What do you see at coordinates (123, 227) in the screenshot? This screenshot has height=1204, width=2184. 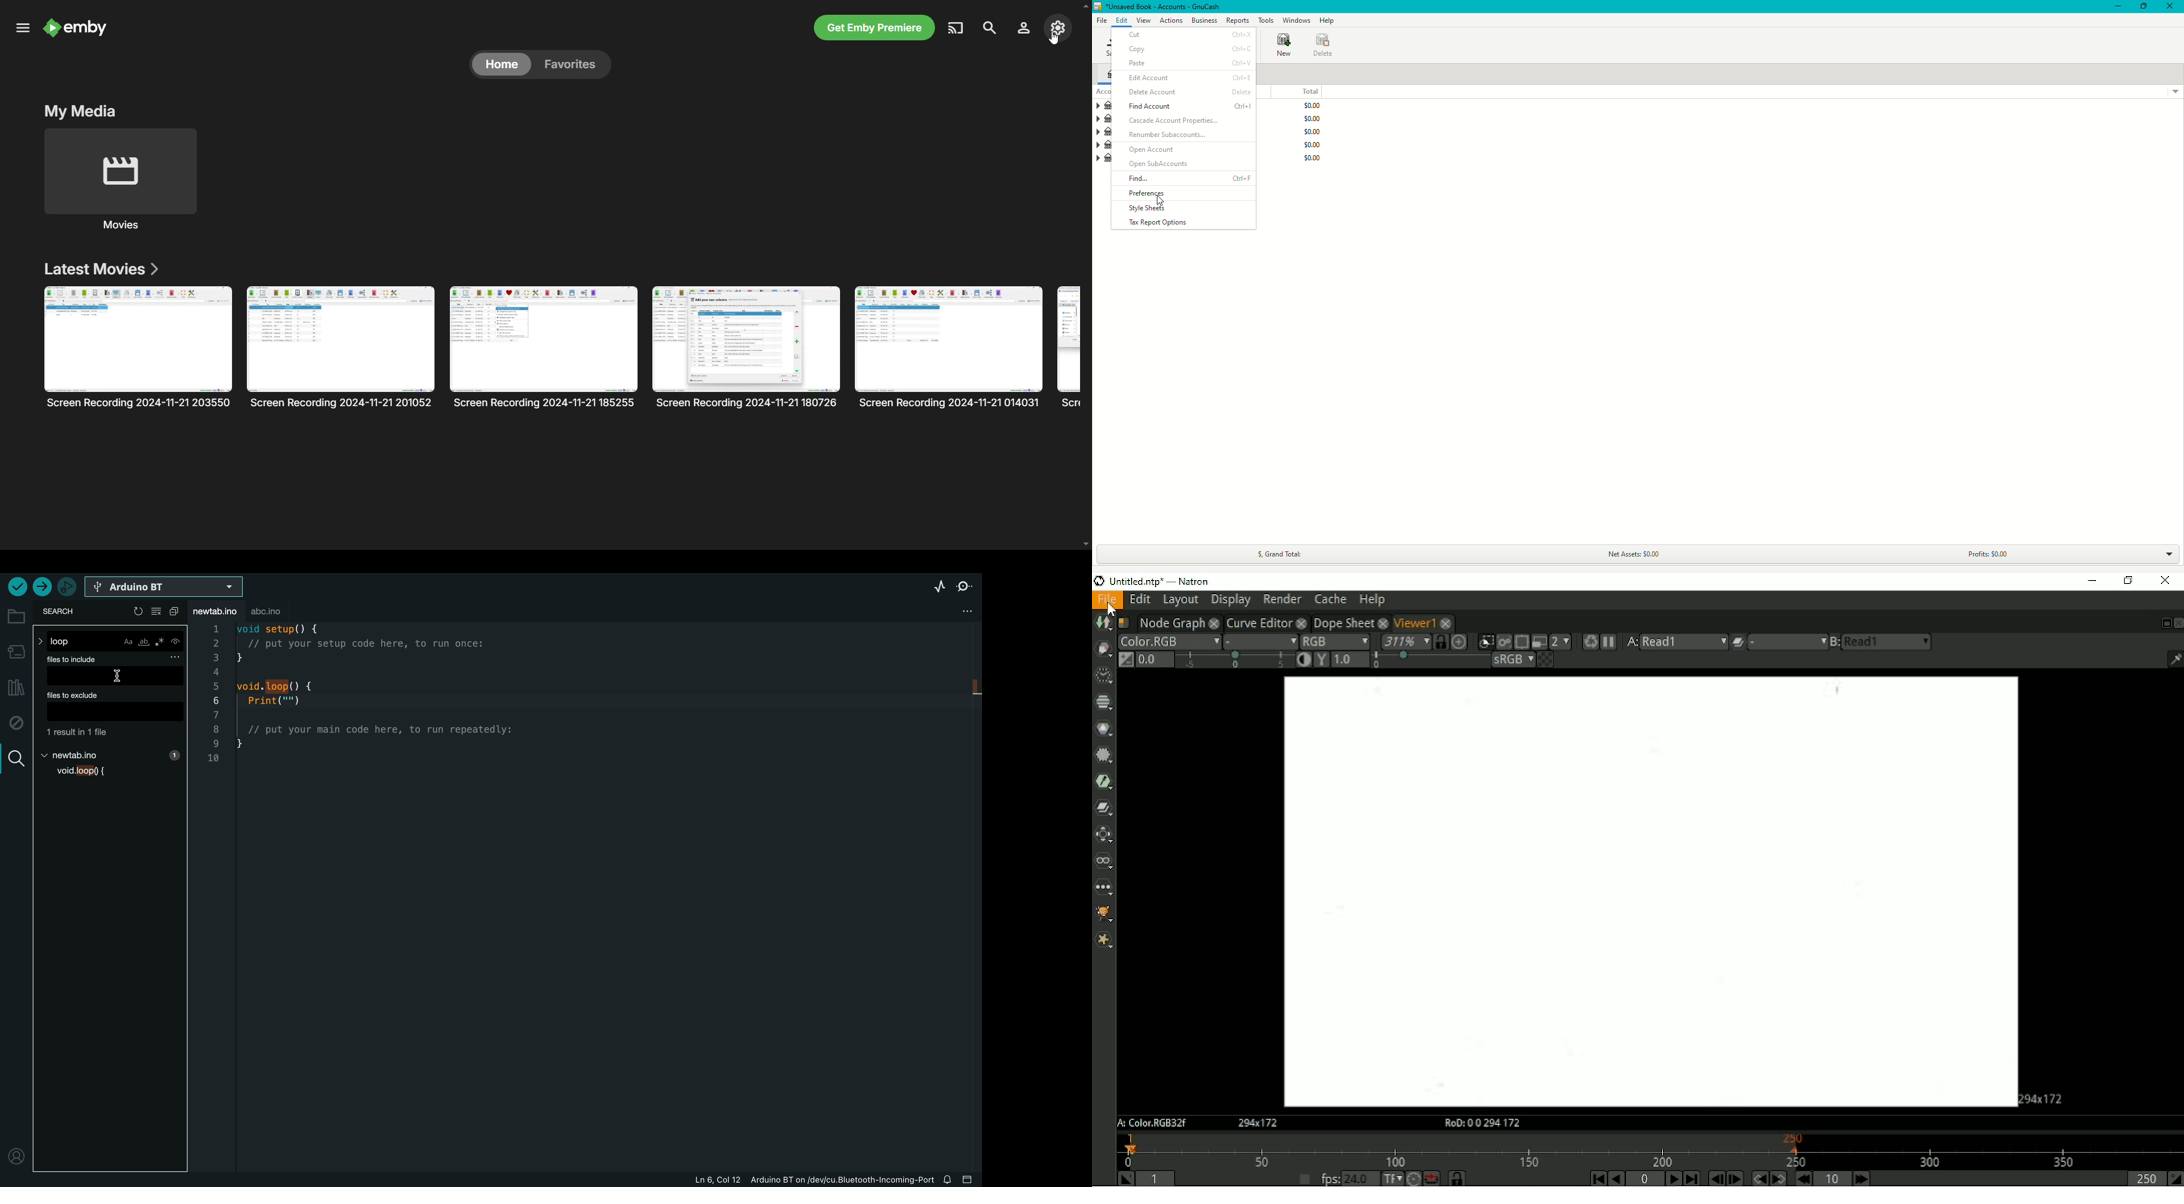 I see `movies` at bounding box center [123, 227].